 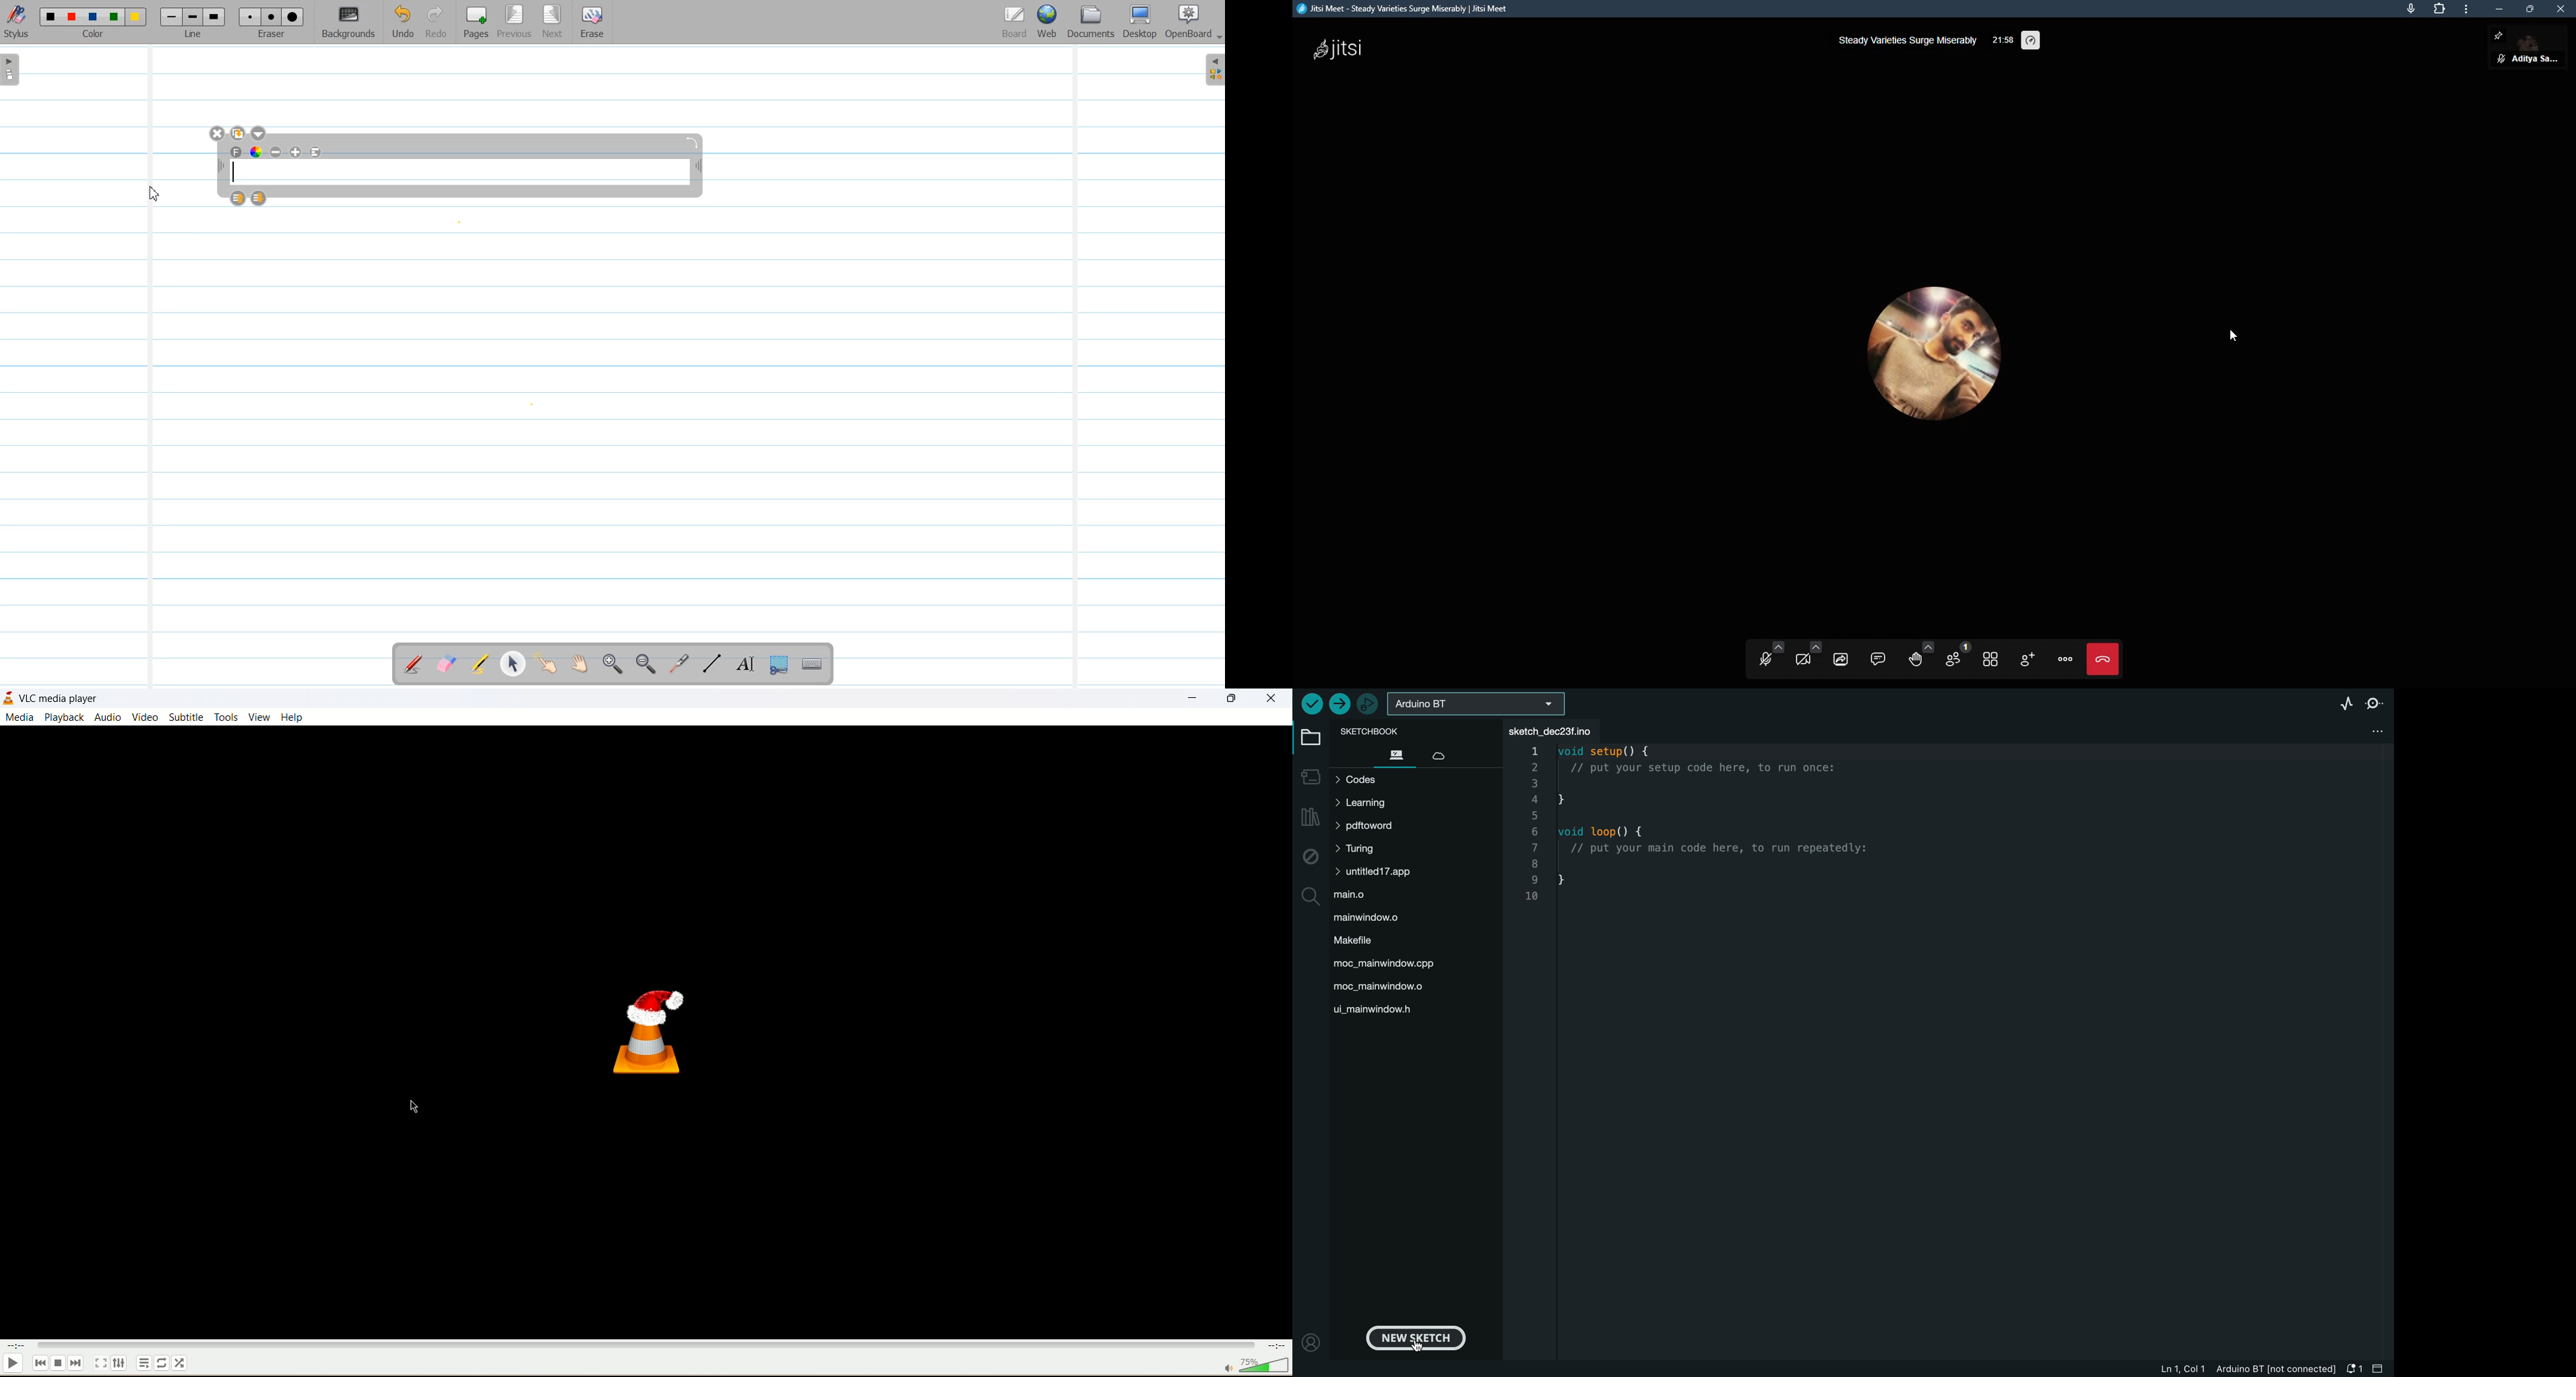 What do you see at coordinates (2354, 1369) in the screenshot?
I see `notification` at bounding box center [2354, 1369].